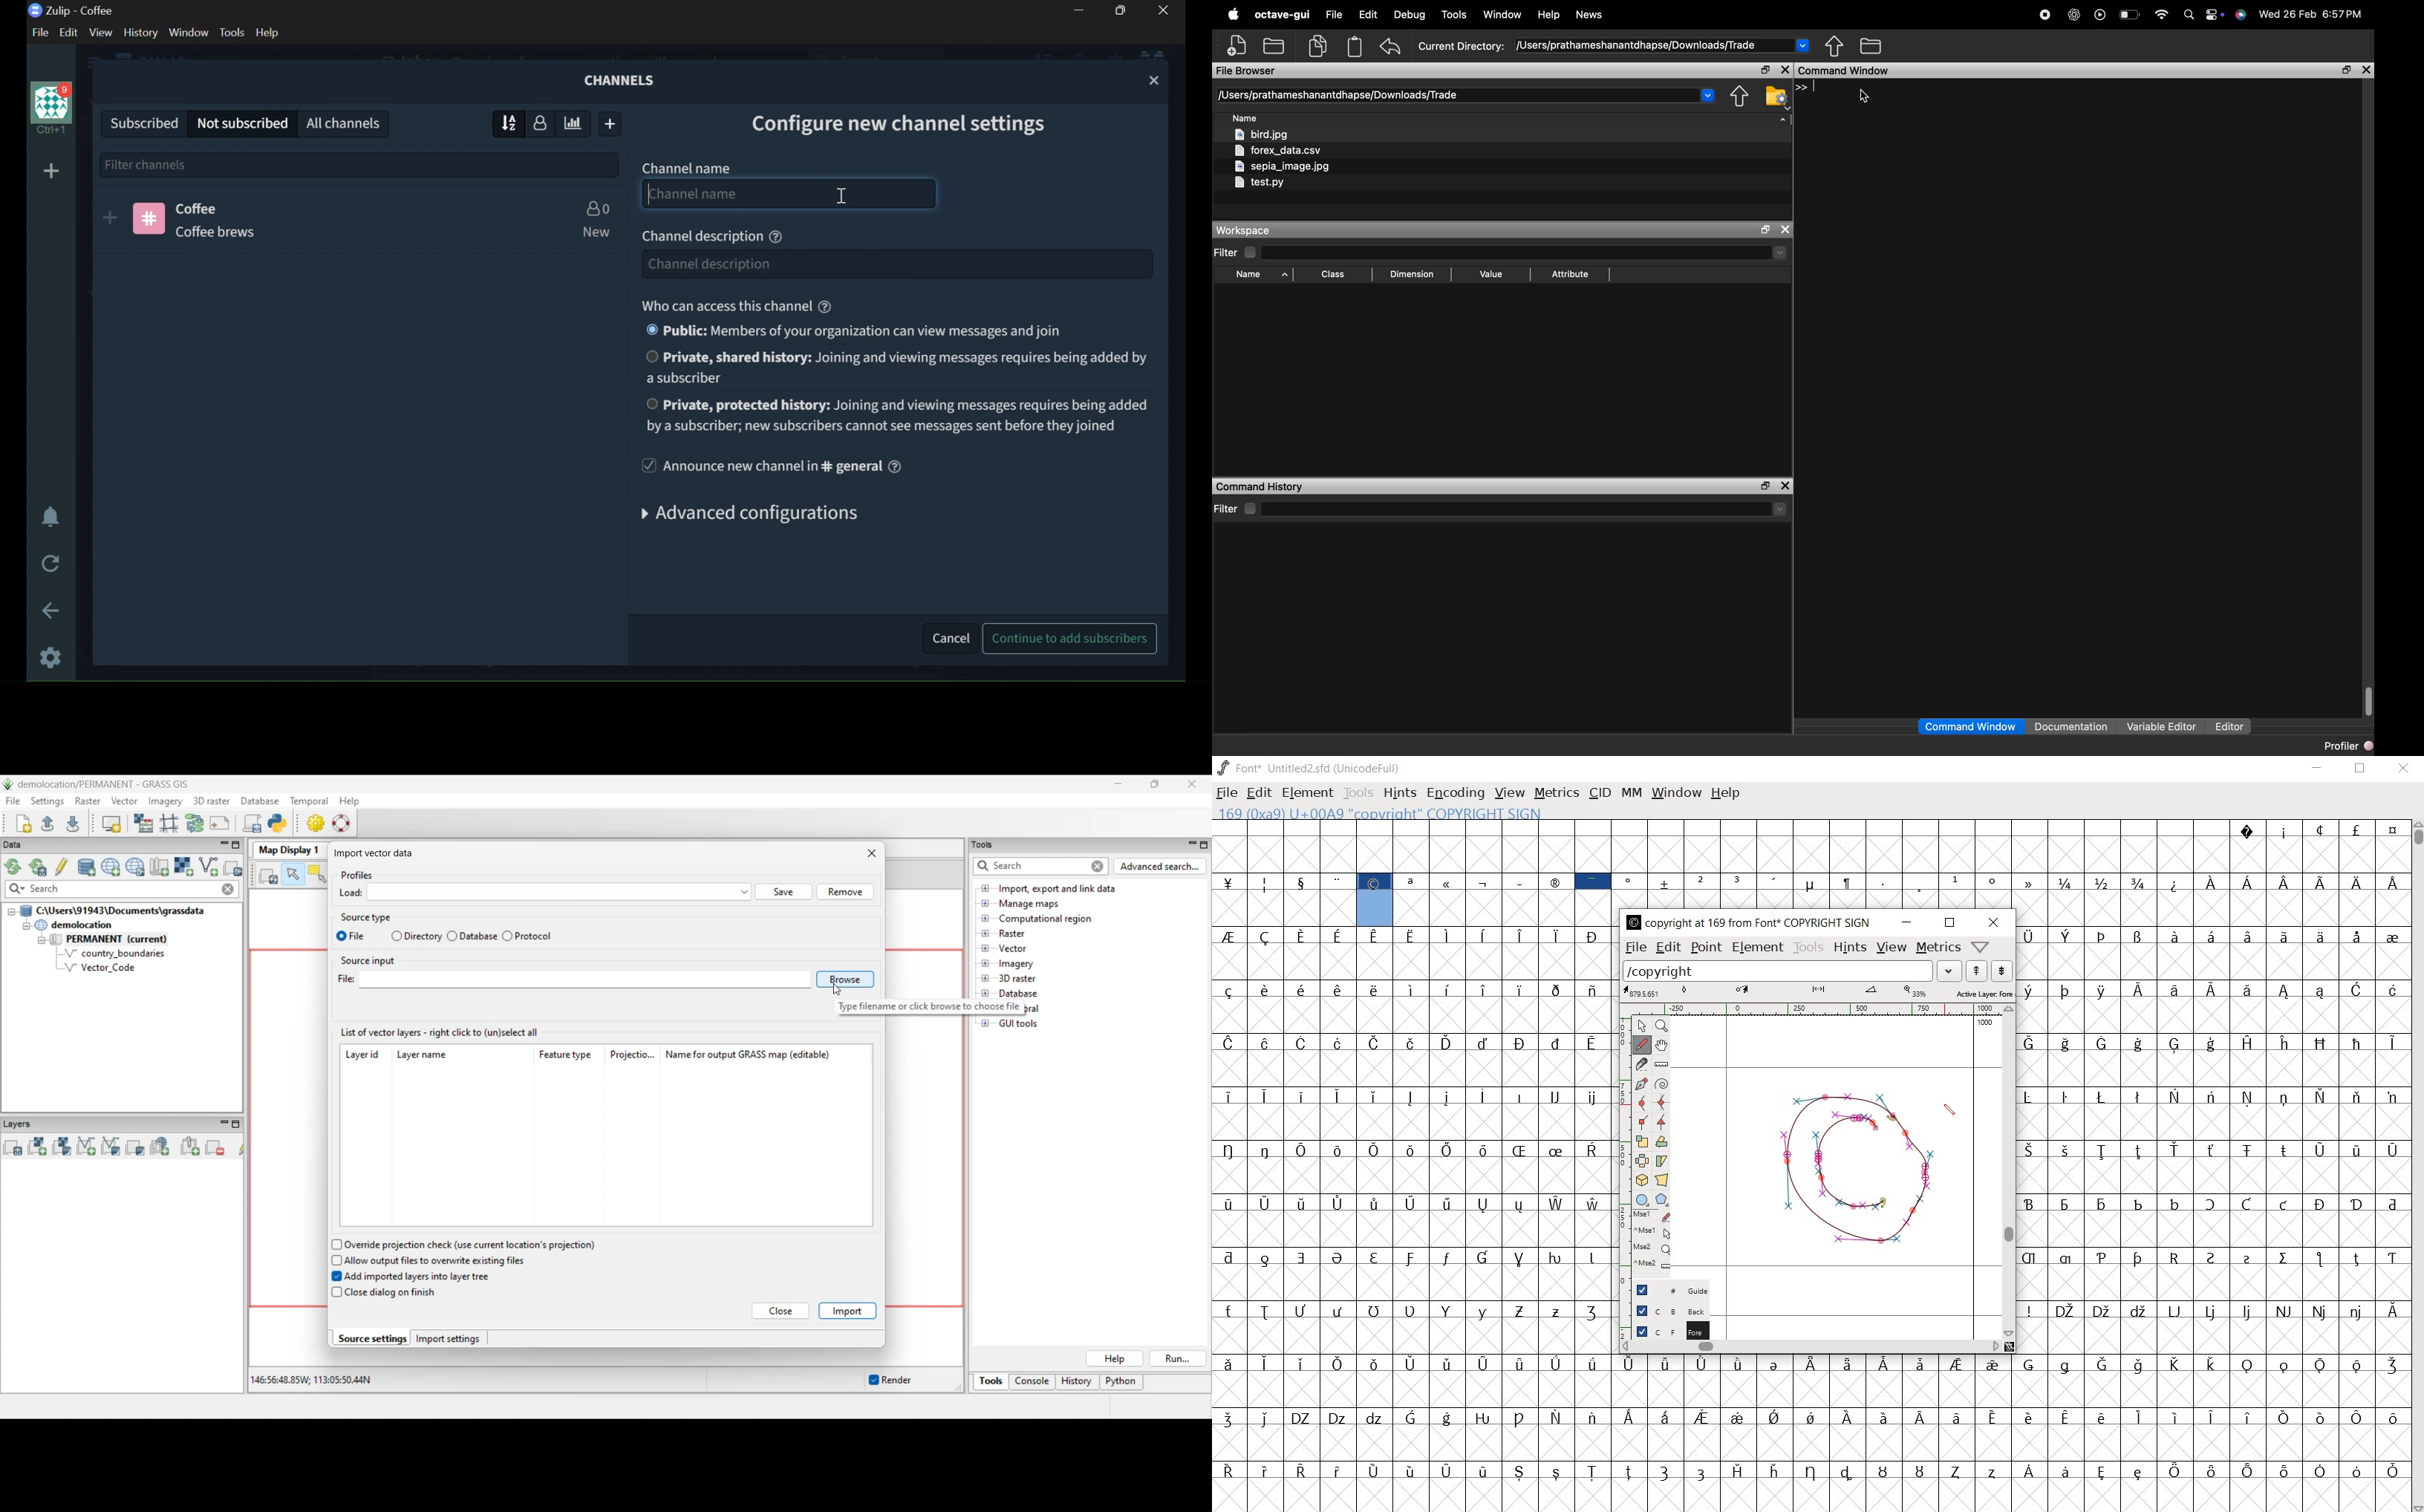  I want to click on news, so click(1591, 15).